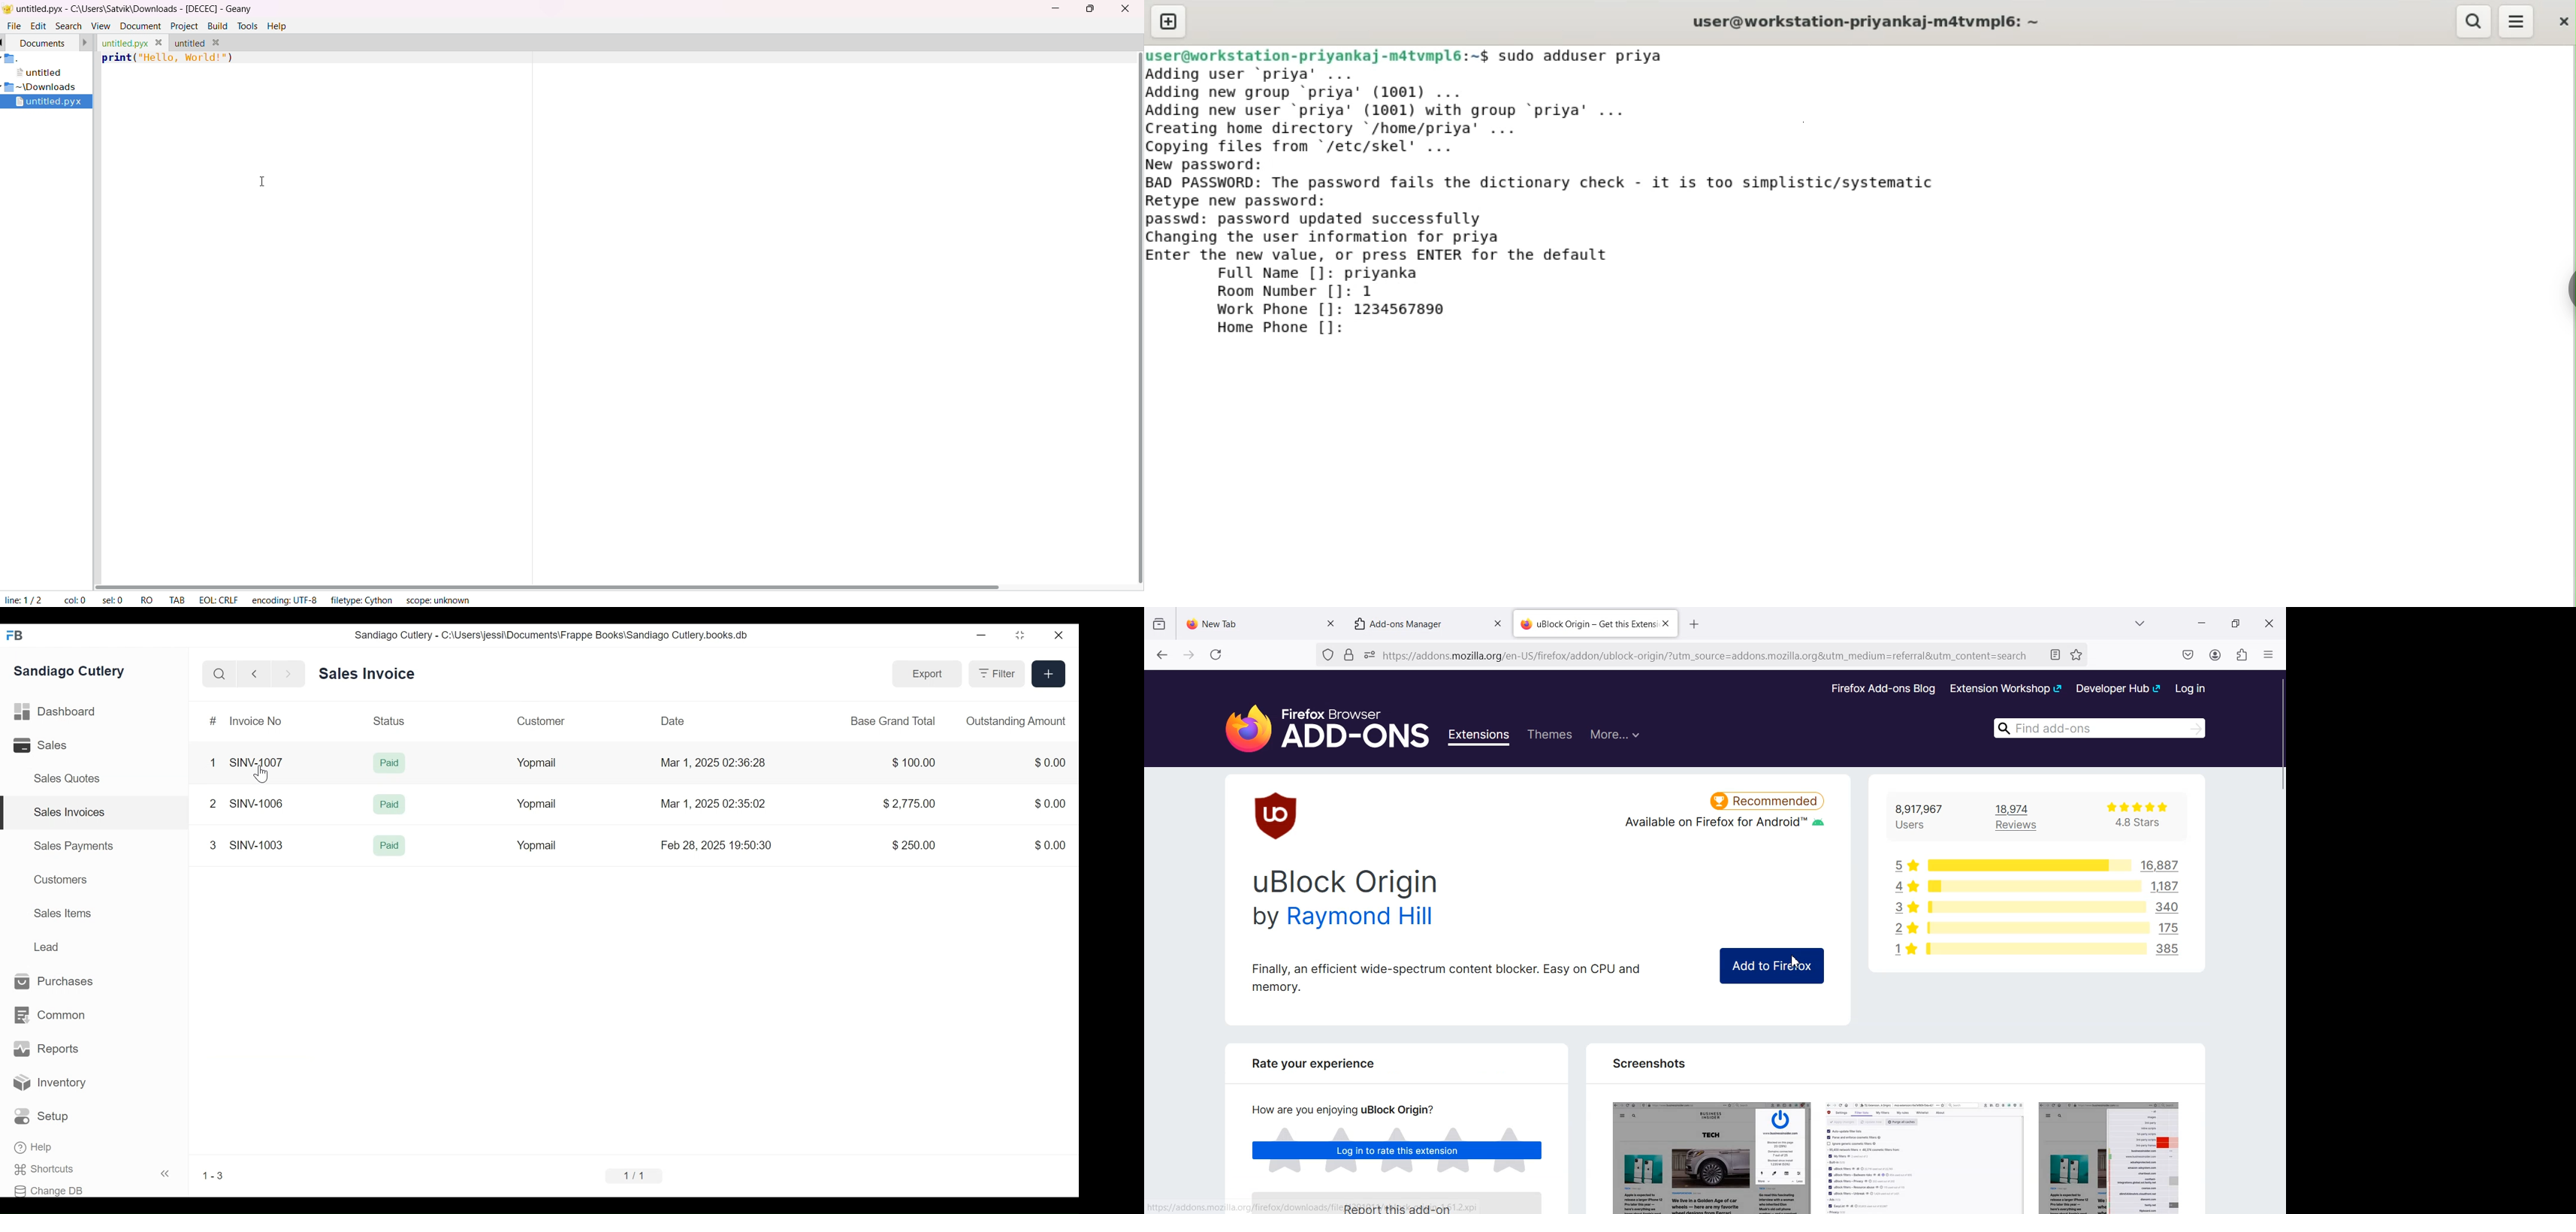 The image size is (2576, 1232). What do you see at coordinates (256, 845) in the screenshot?
I see `SINV-1003` at bounding box center [256, 845].